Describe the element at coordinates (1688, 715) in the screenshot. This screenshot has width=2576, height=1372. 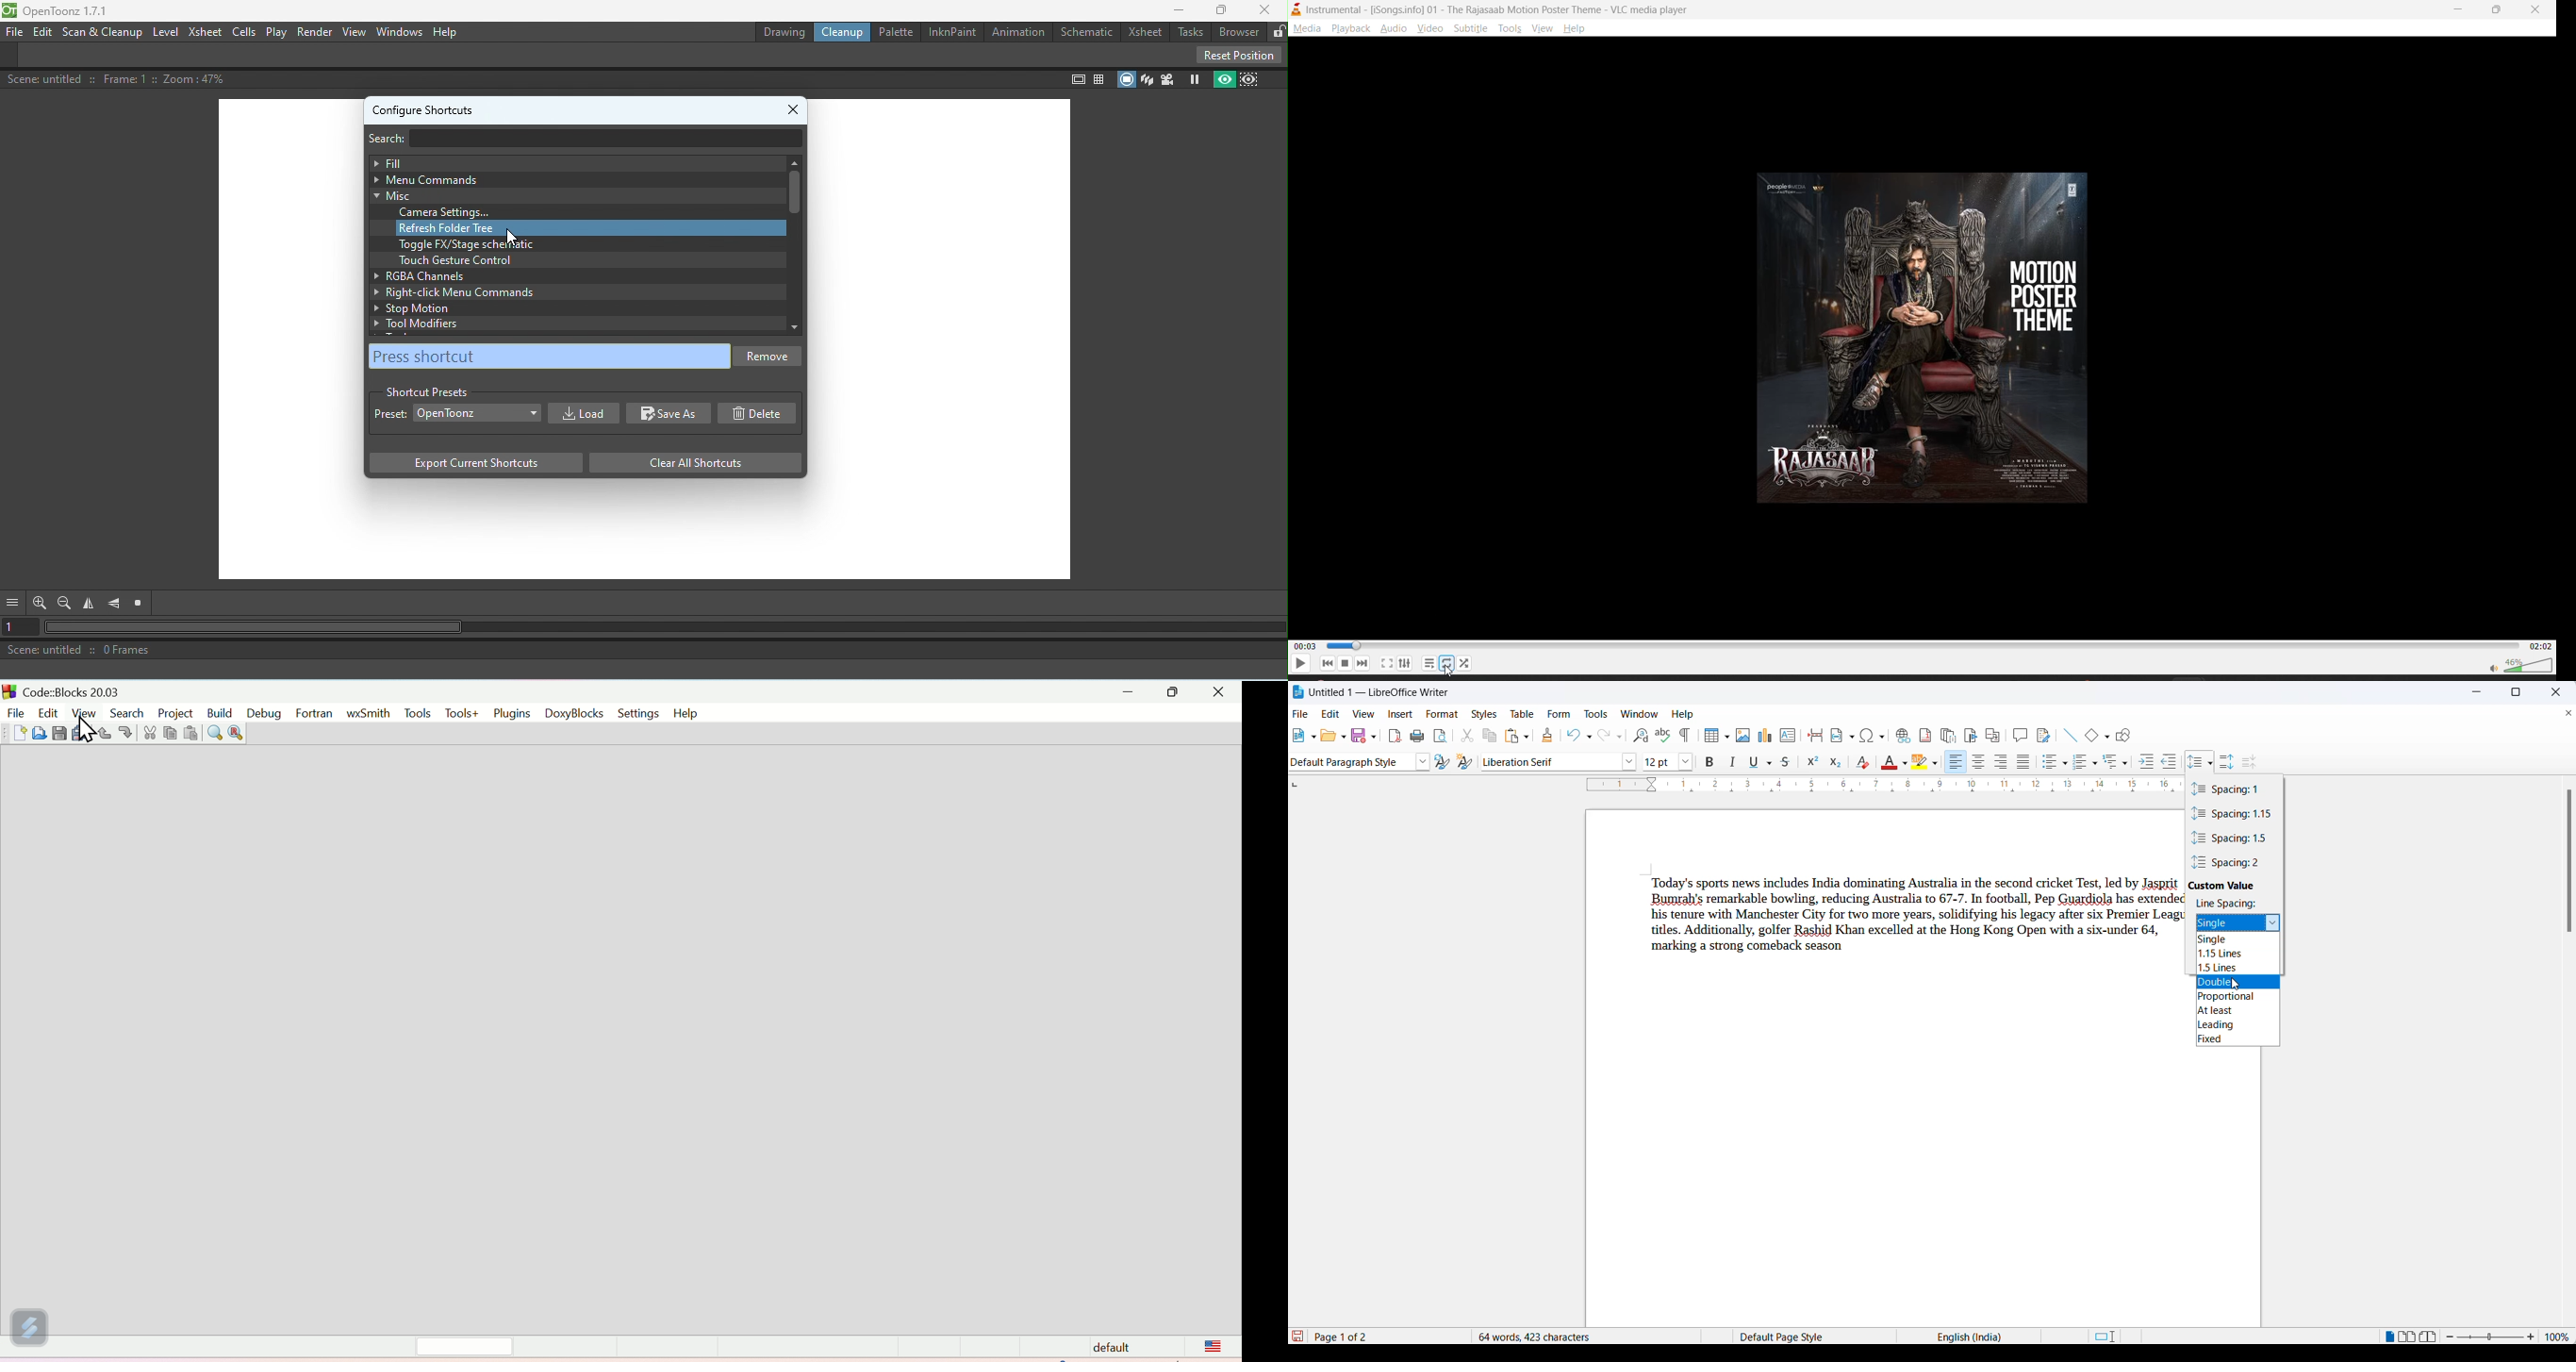
I see `help` at that location.